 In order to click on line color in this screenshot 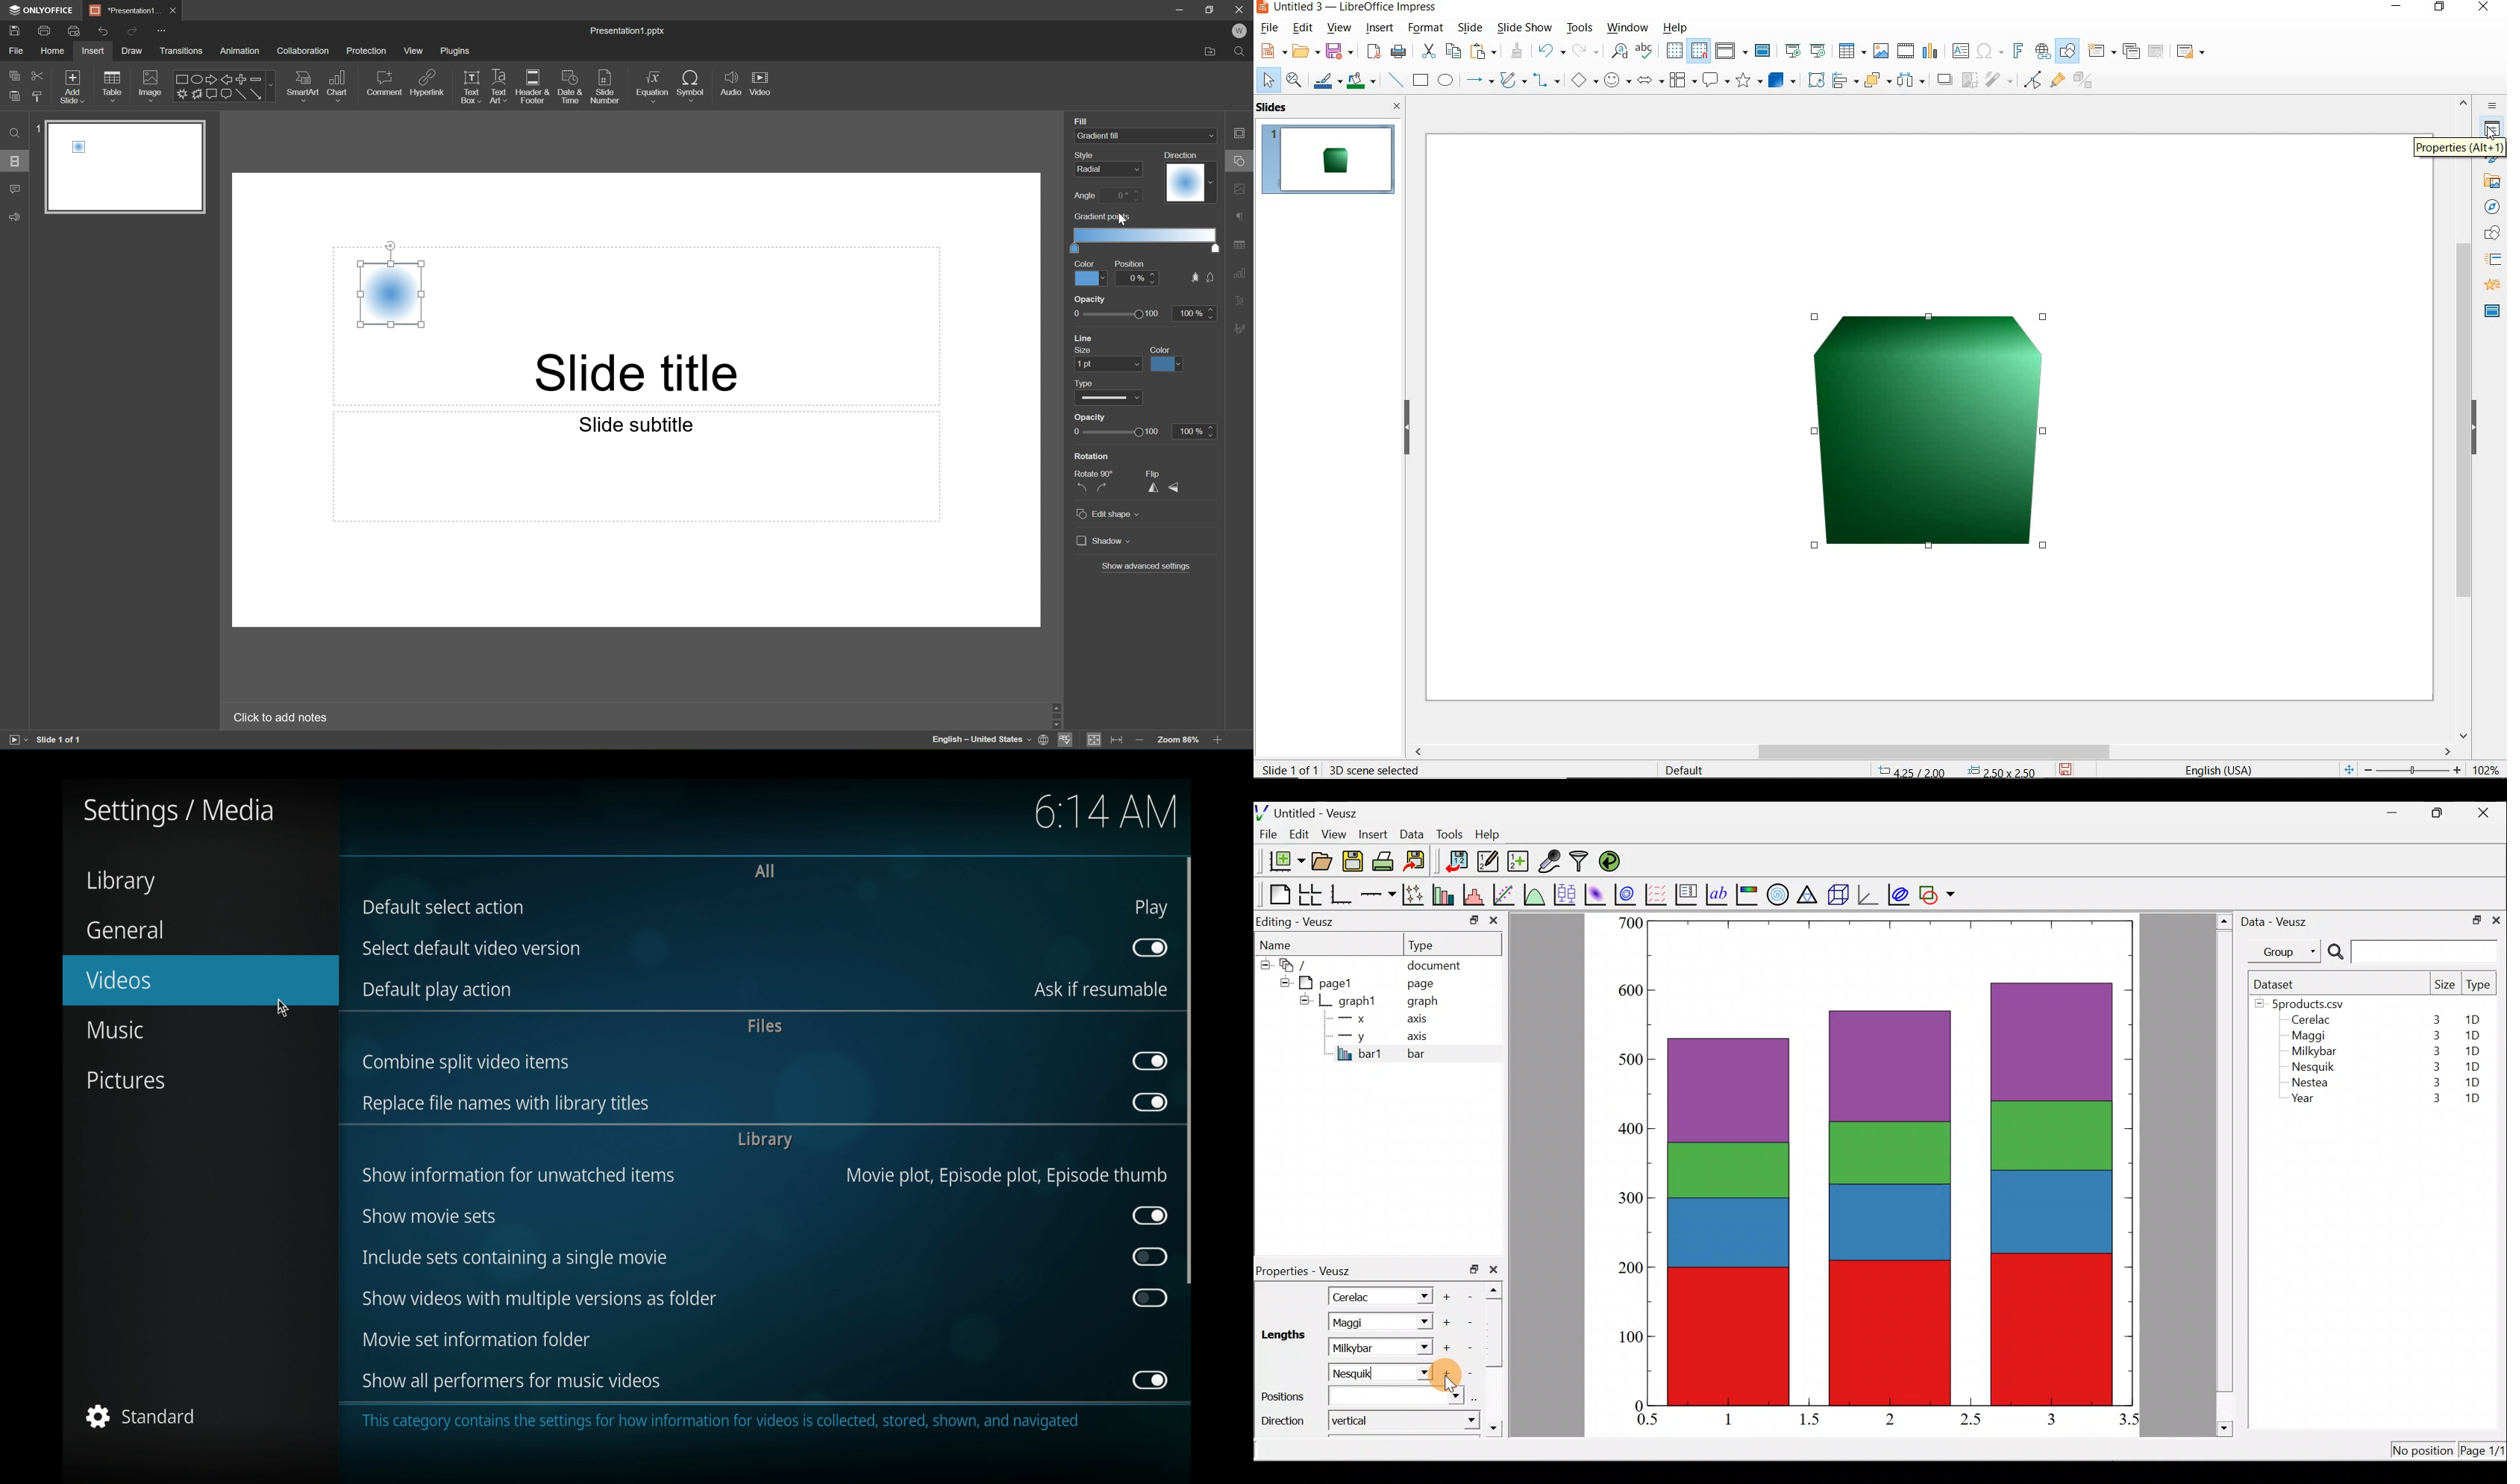, I will do `click(1327, 82)`.